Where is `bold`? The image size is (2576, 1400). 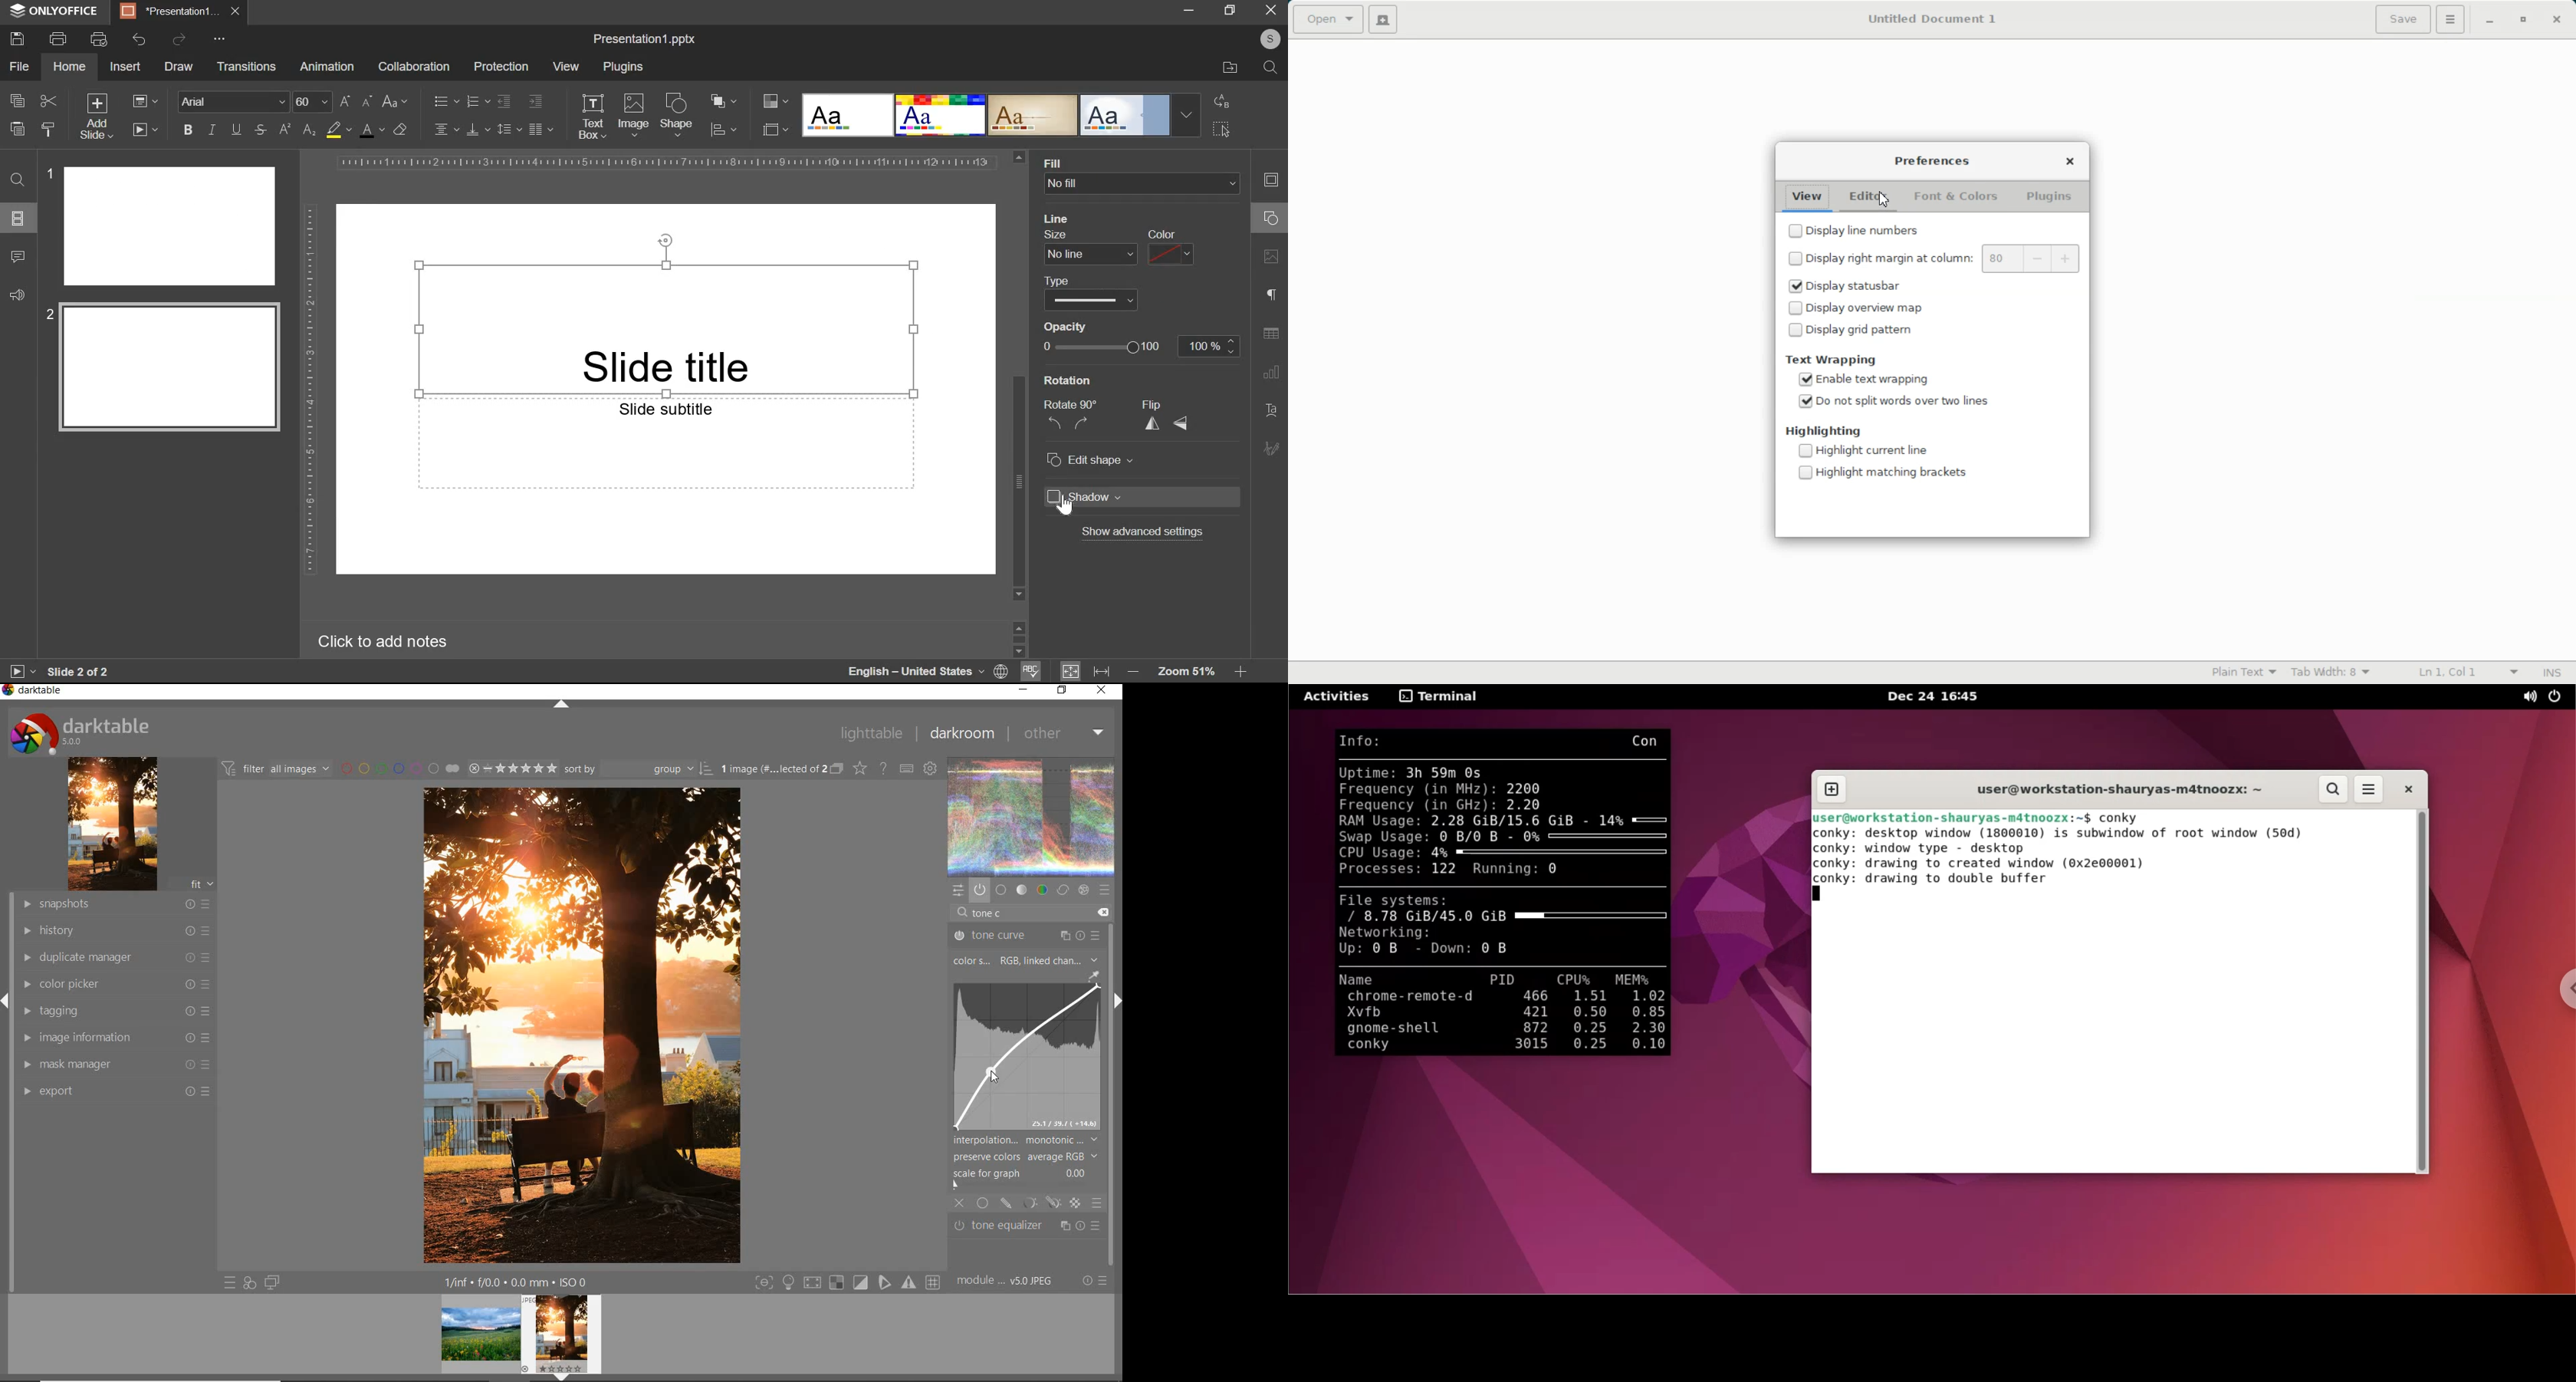 bold is located at coordinates (188, 128).